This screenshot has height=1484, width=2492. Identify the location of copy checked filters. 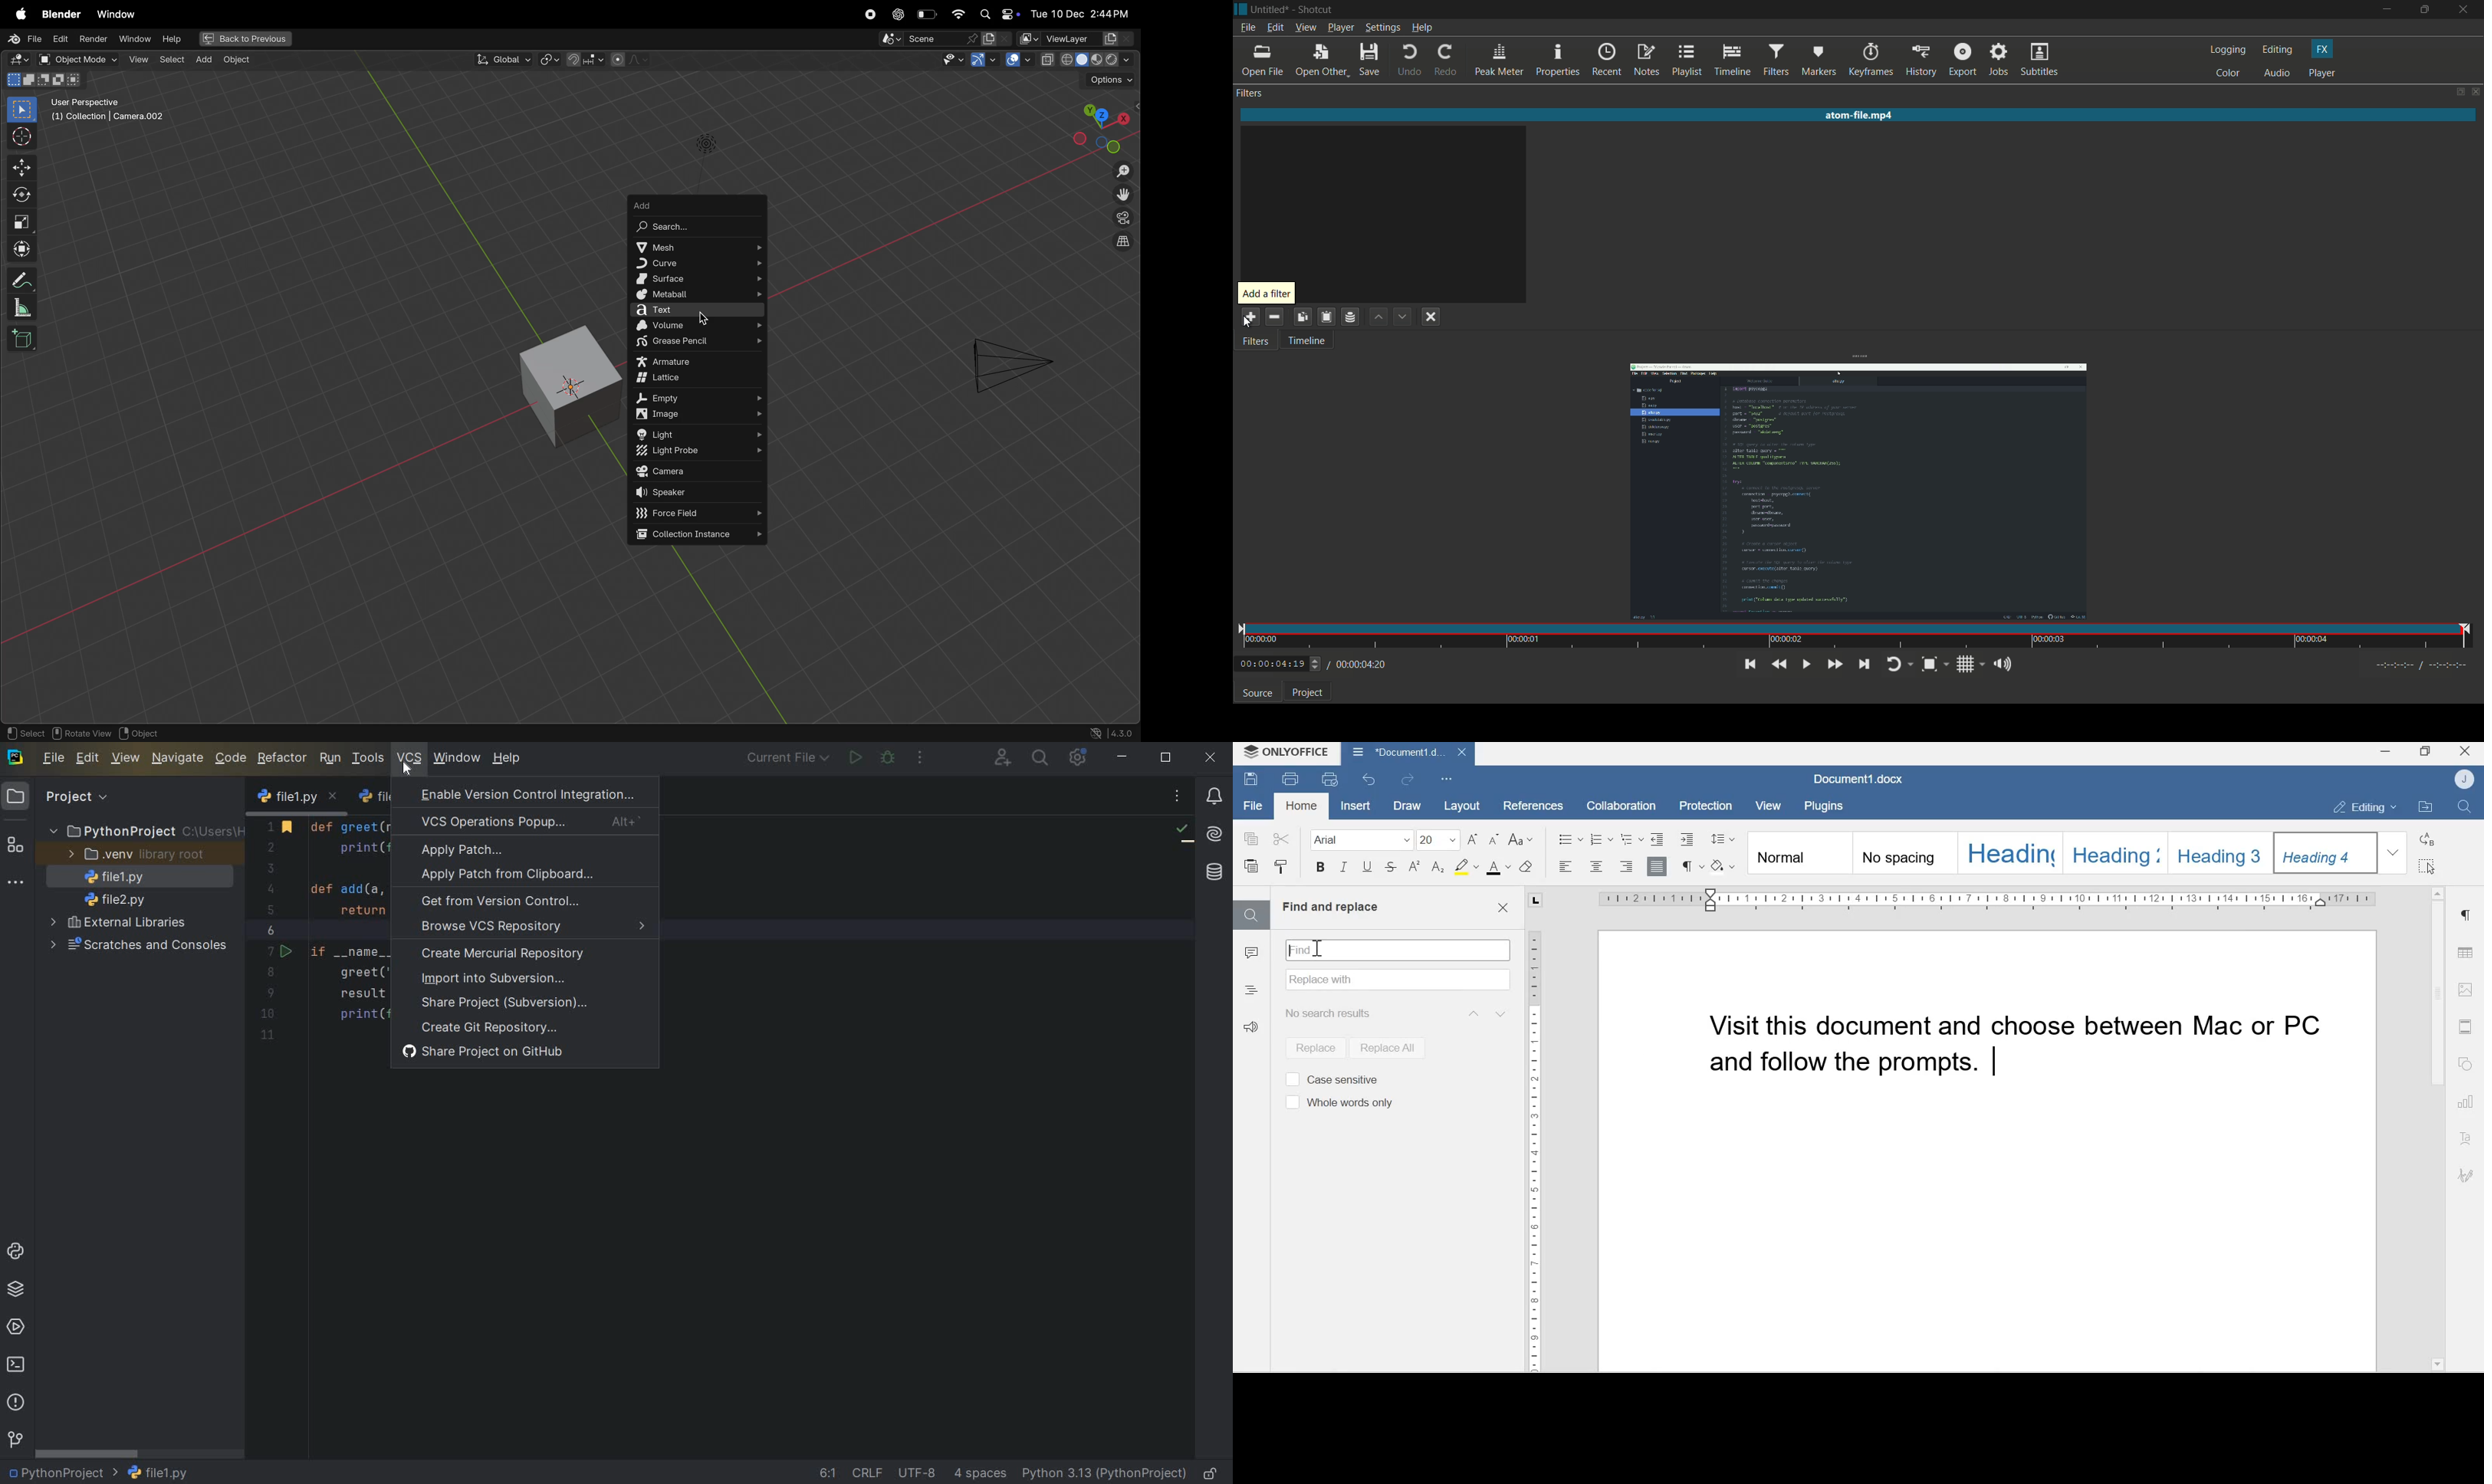
(1304, 316).